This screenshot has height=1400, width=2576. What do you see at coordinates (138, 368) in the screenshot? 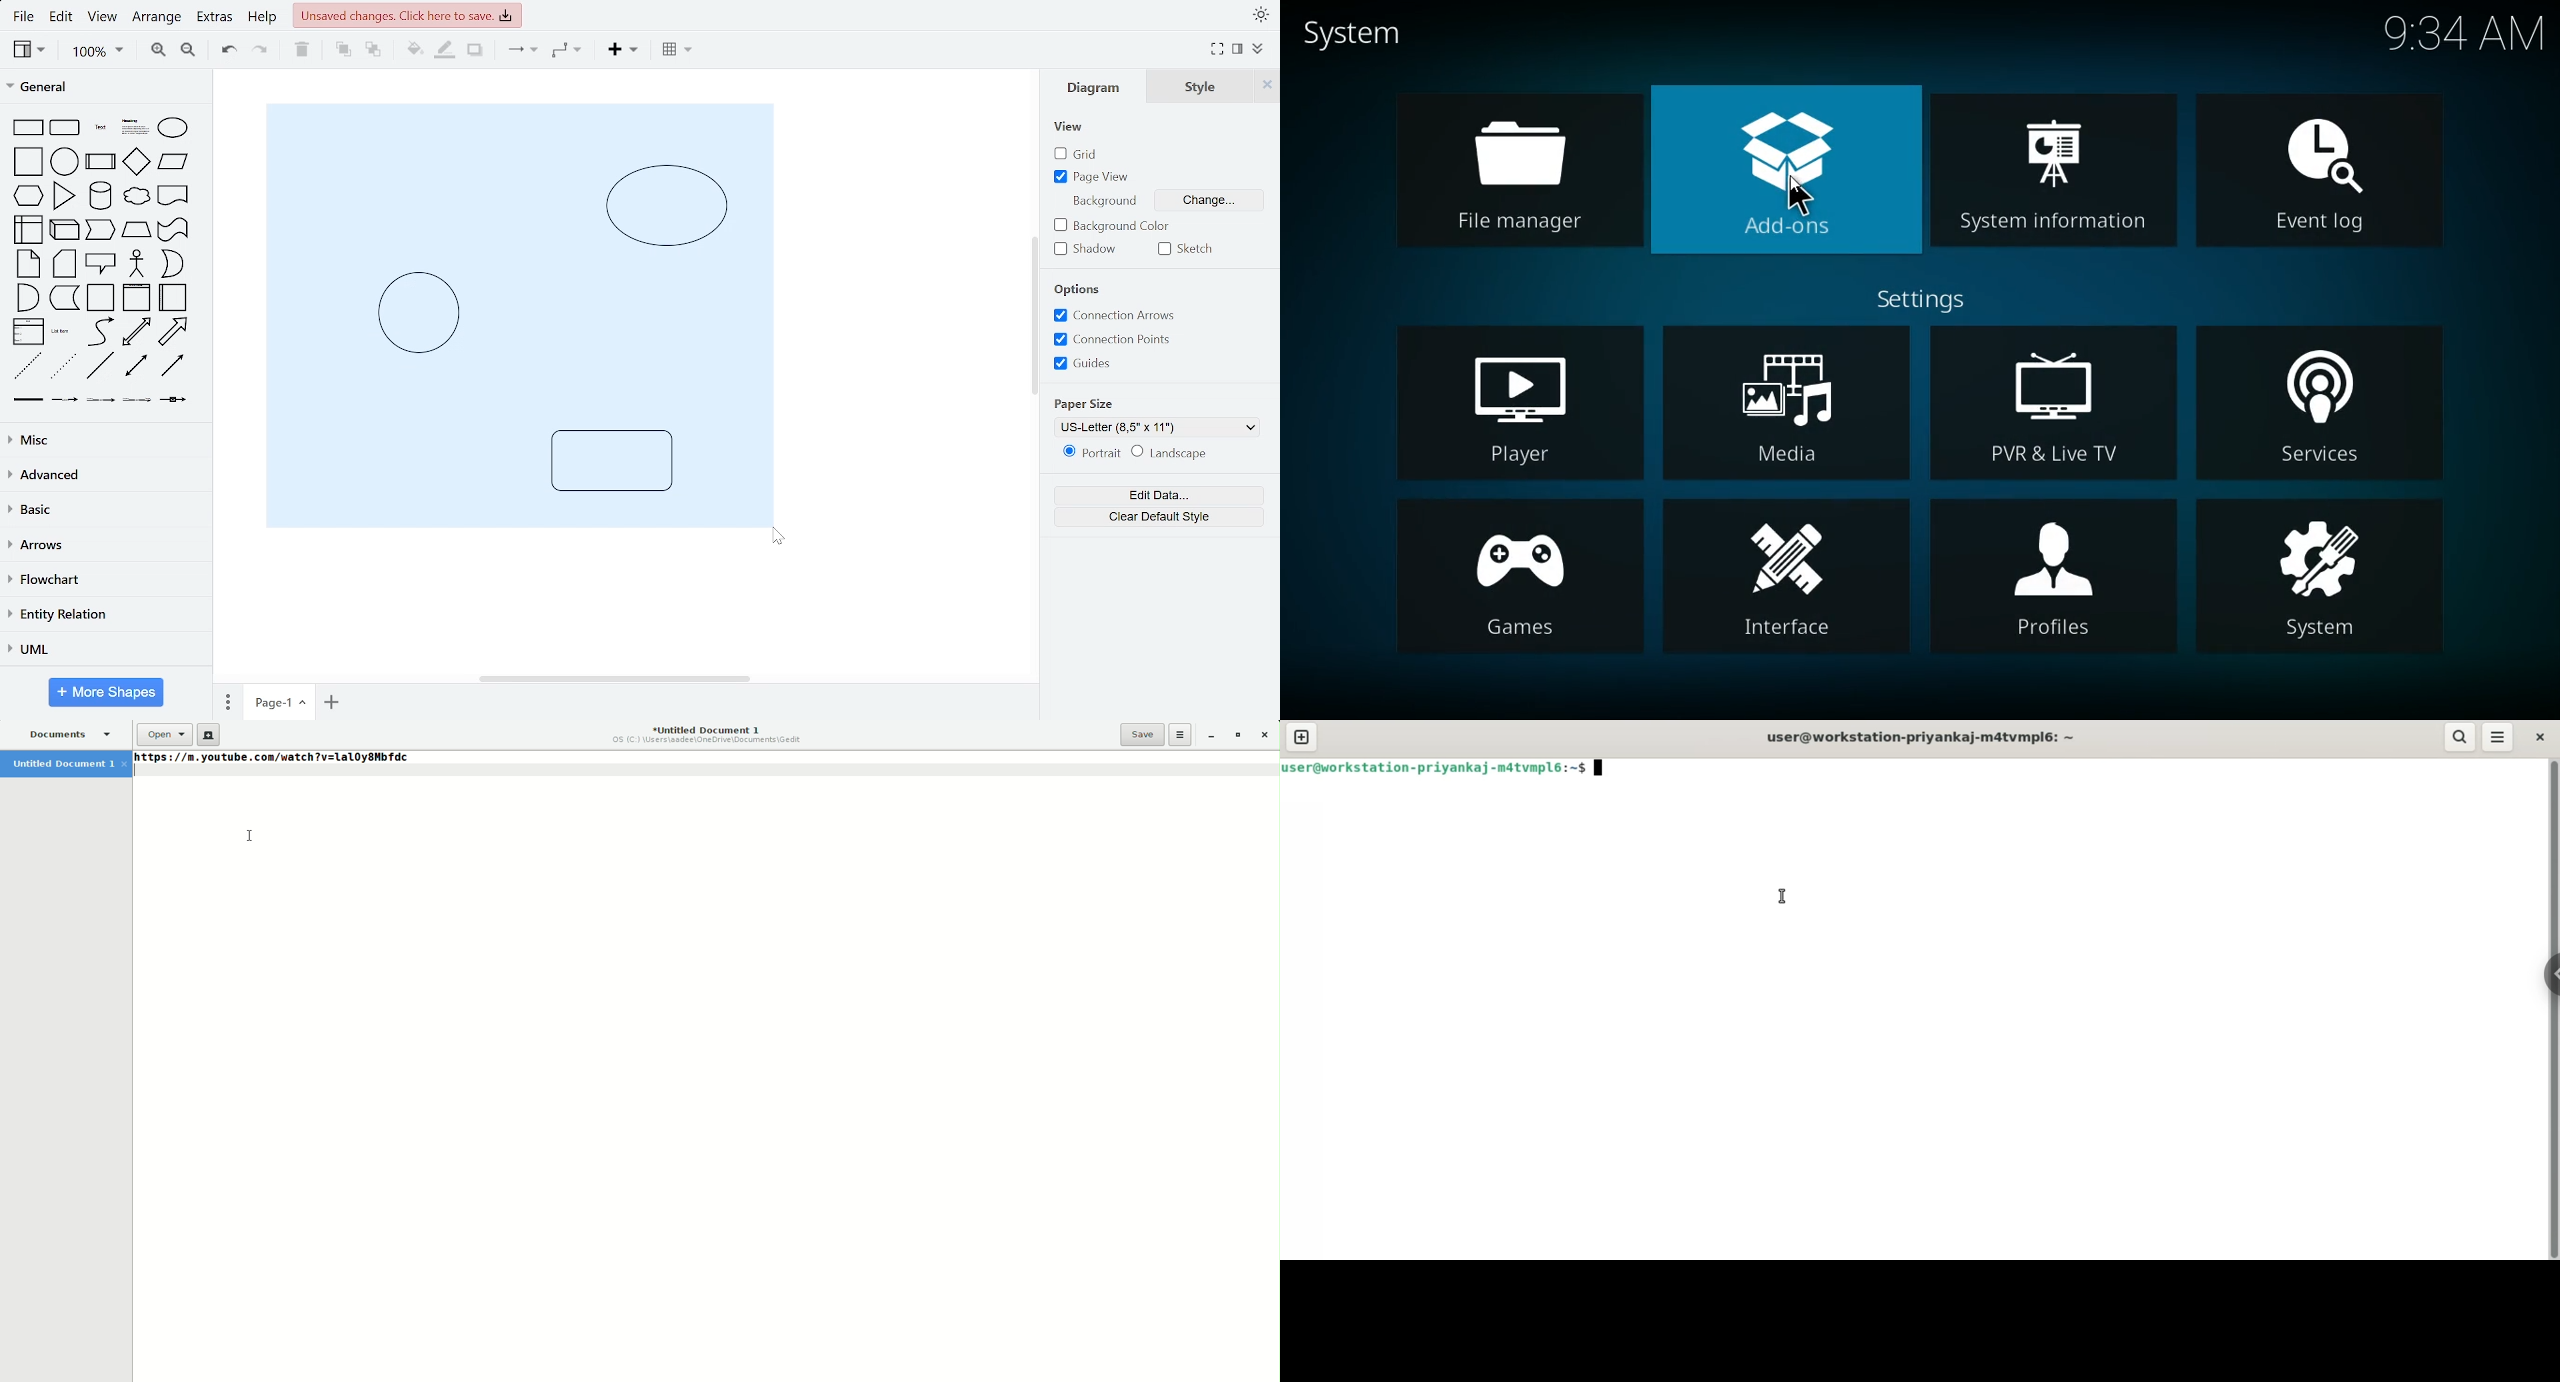
I see `bidirectional connector` at bounding box center [138, 368].